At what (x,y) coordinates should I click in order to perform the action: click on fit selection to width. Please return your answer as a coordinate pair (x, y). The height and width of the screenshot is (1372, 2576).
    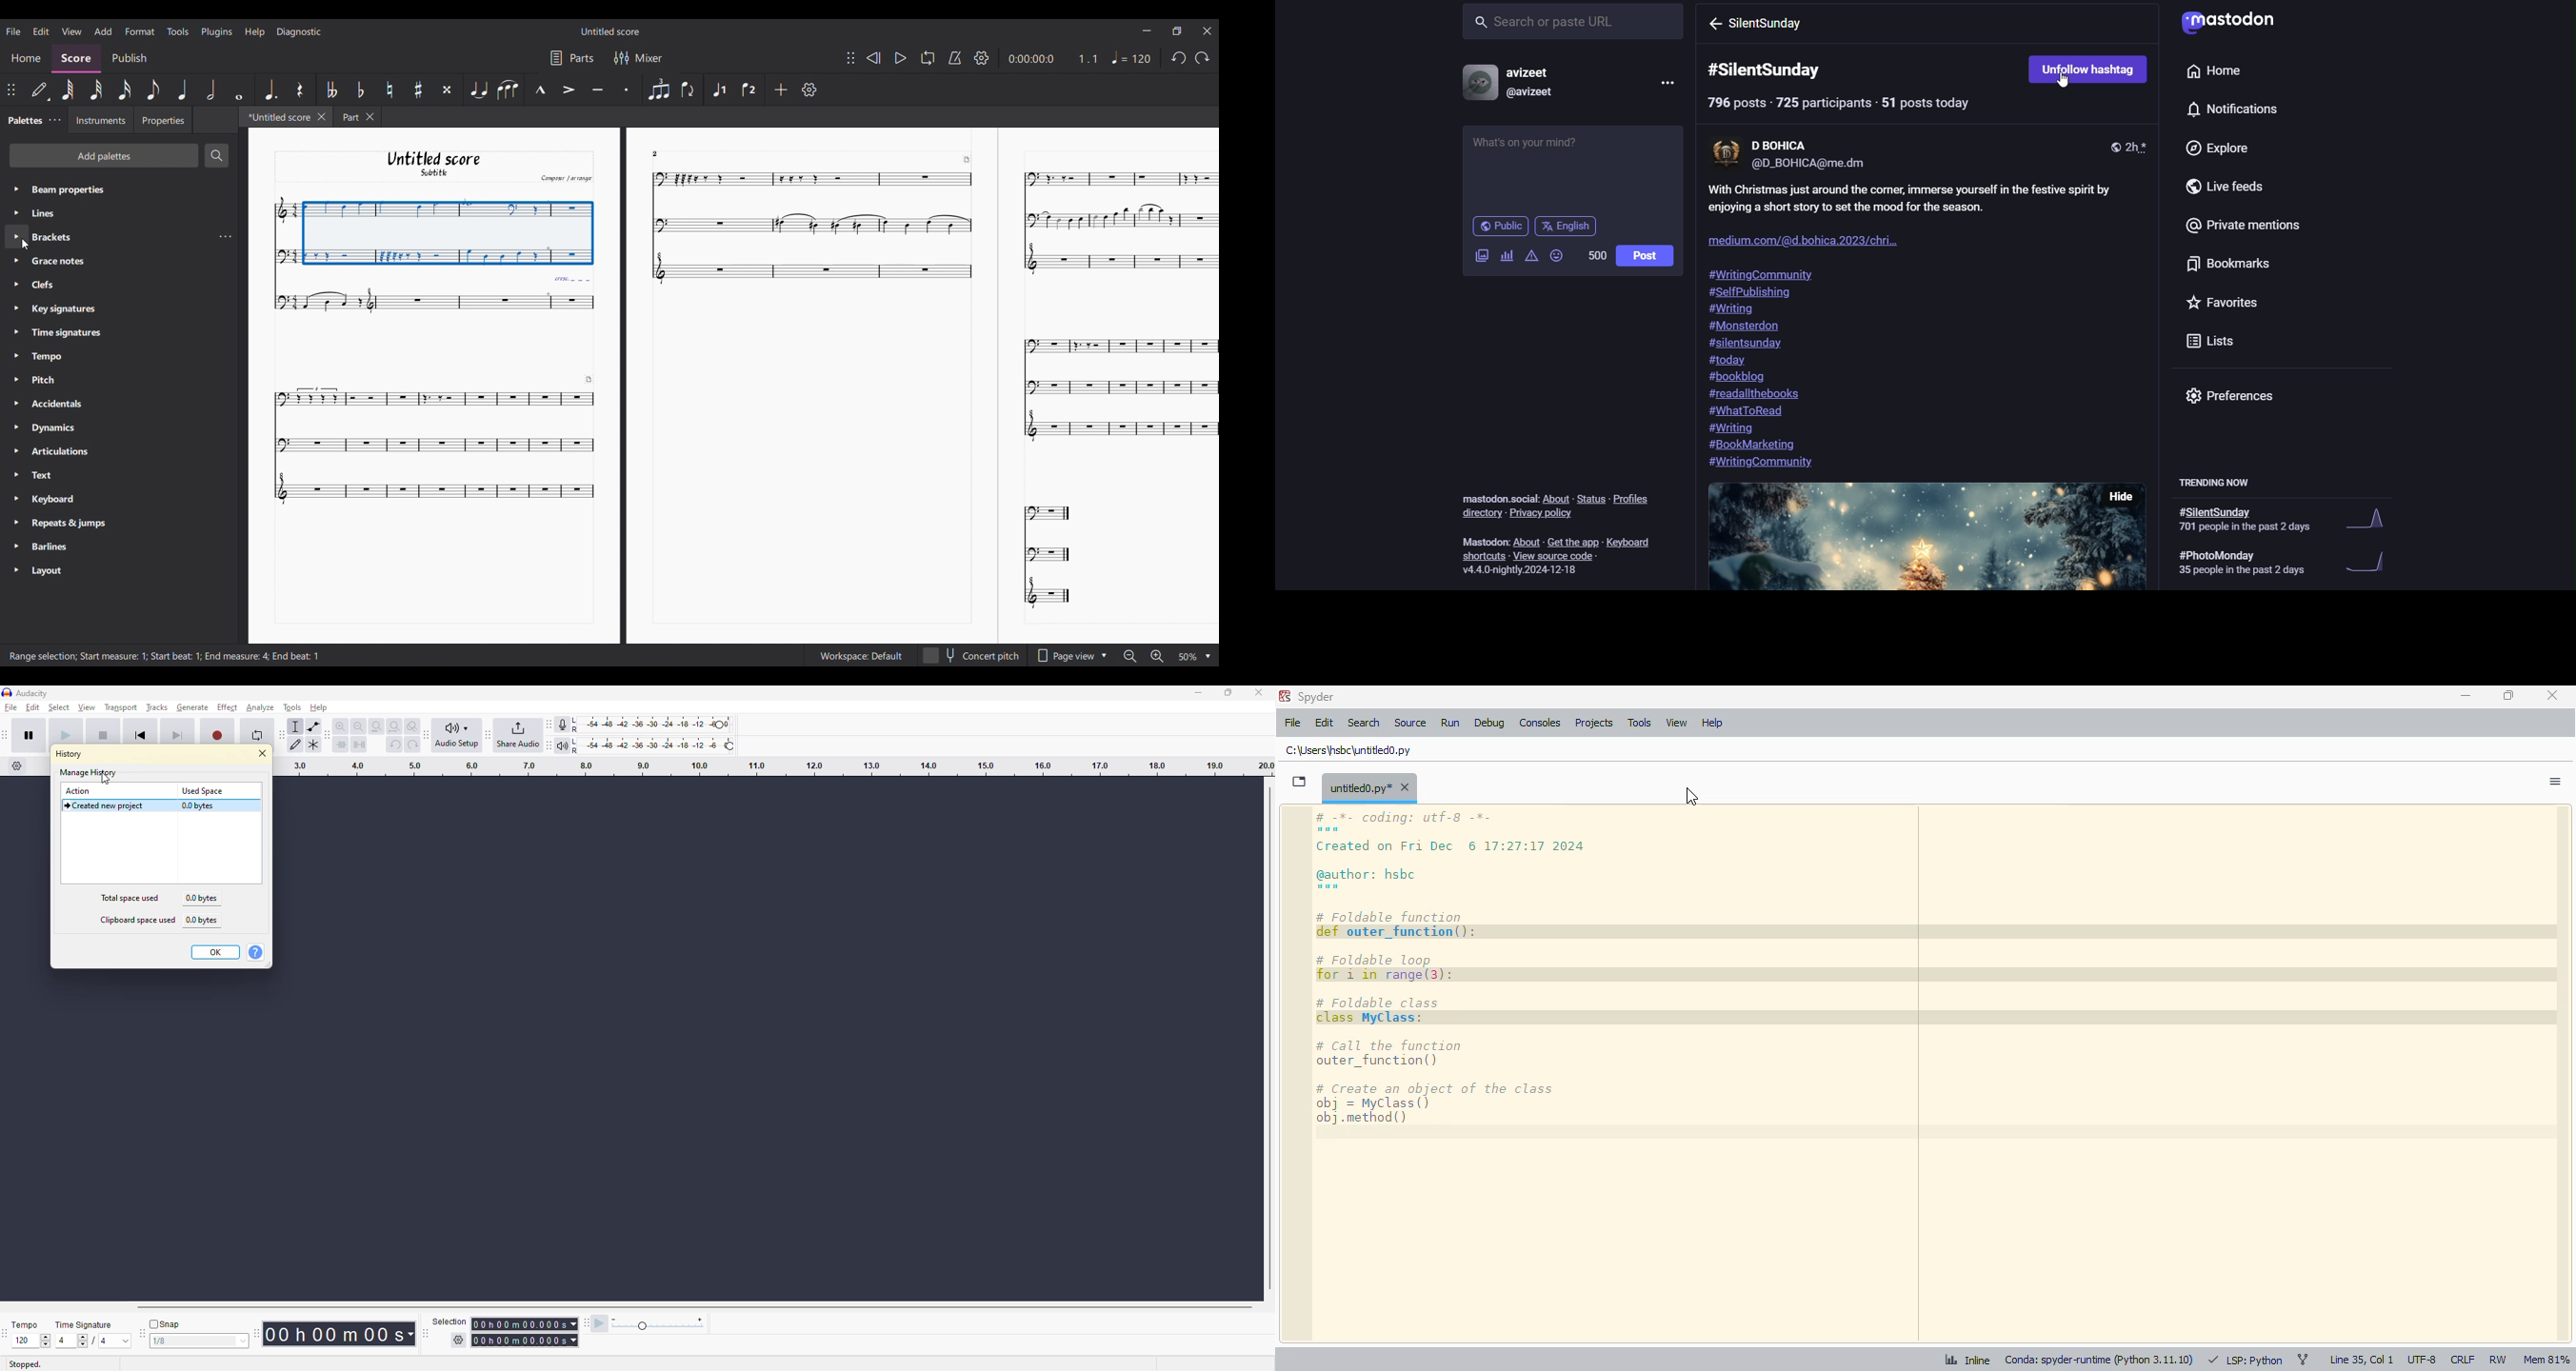
    Looking at the image, I should click on (377, 727).